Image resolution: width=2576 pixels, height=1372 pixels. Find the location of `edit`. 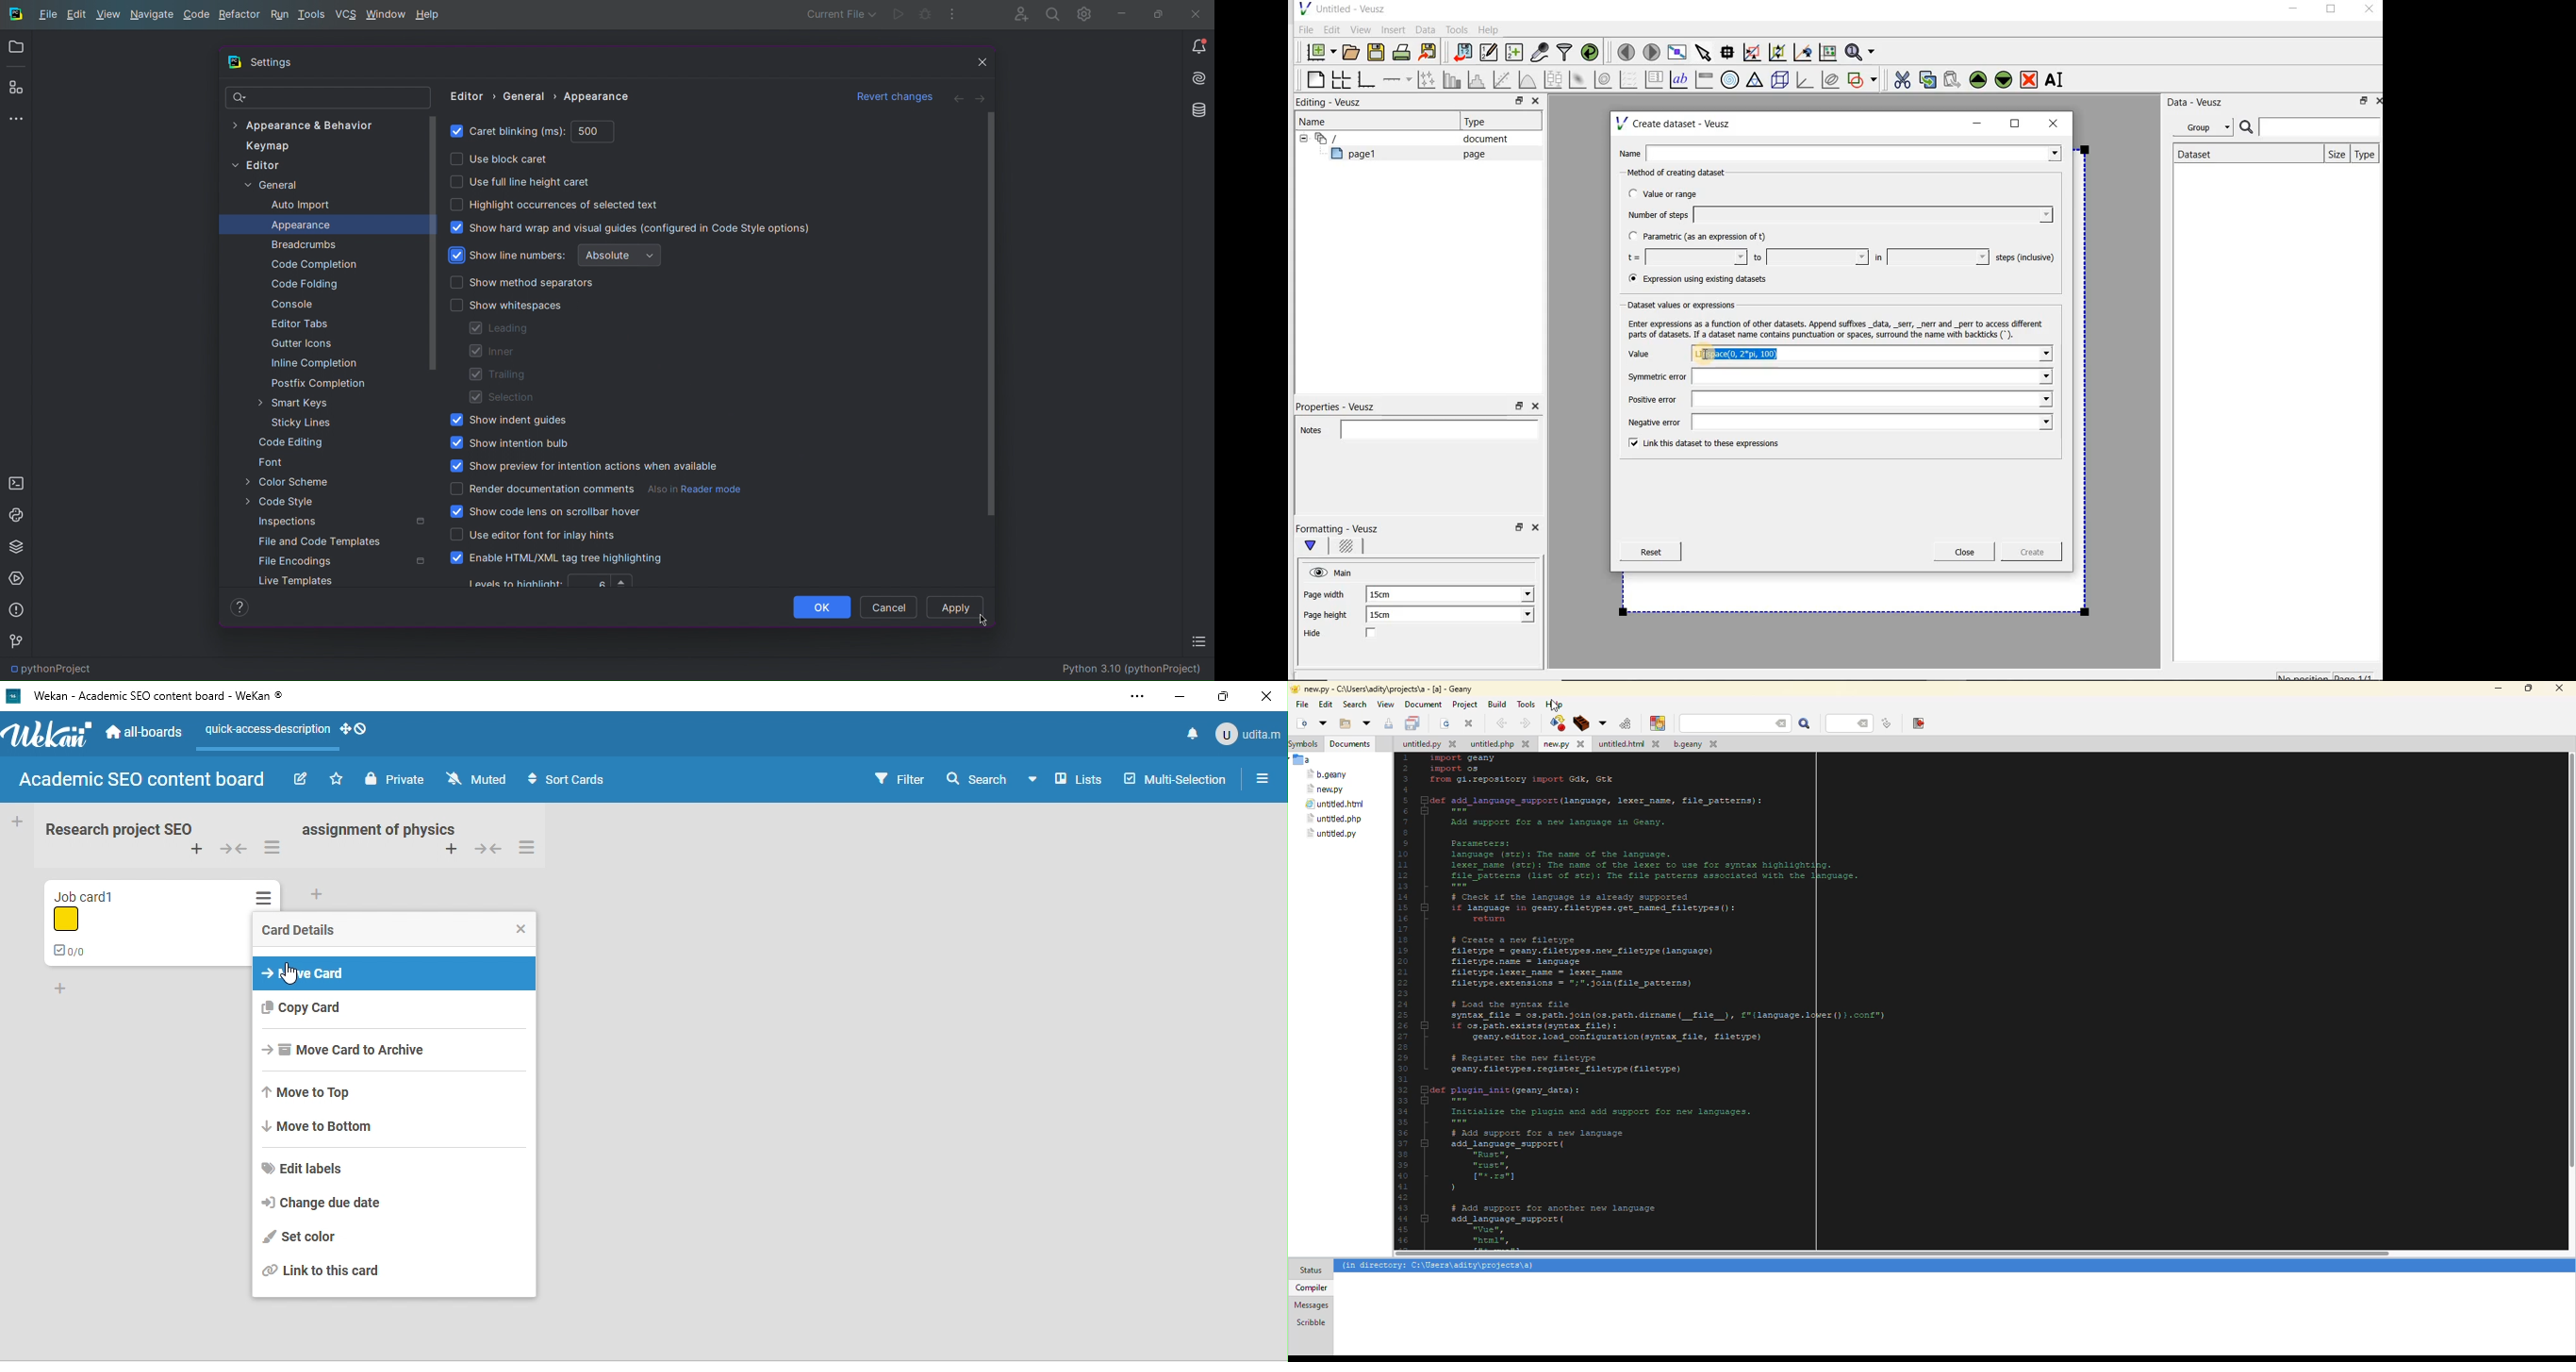

edit is located at coordinates (1326, 705).